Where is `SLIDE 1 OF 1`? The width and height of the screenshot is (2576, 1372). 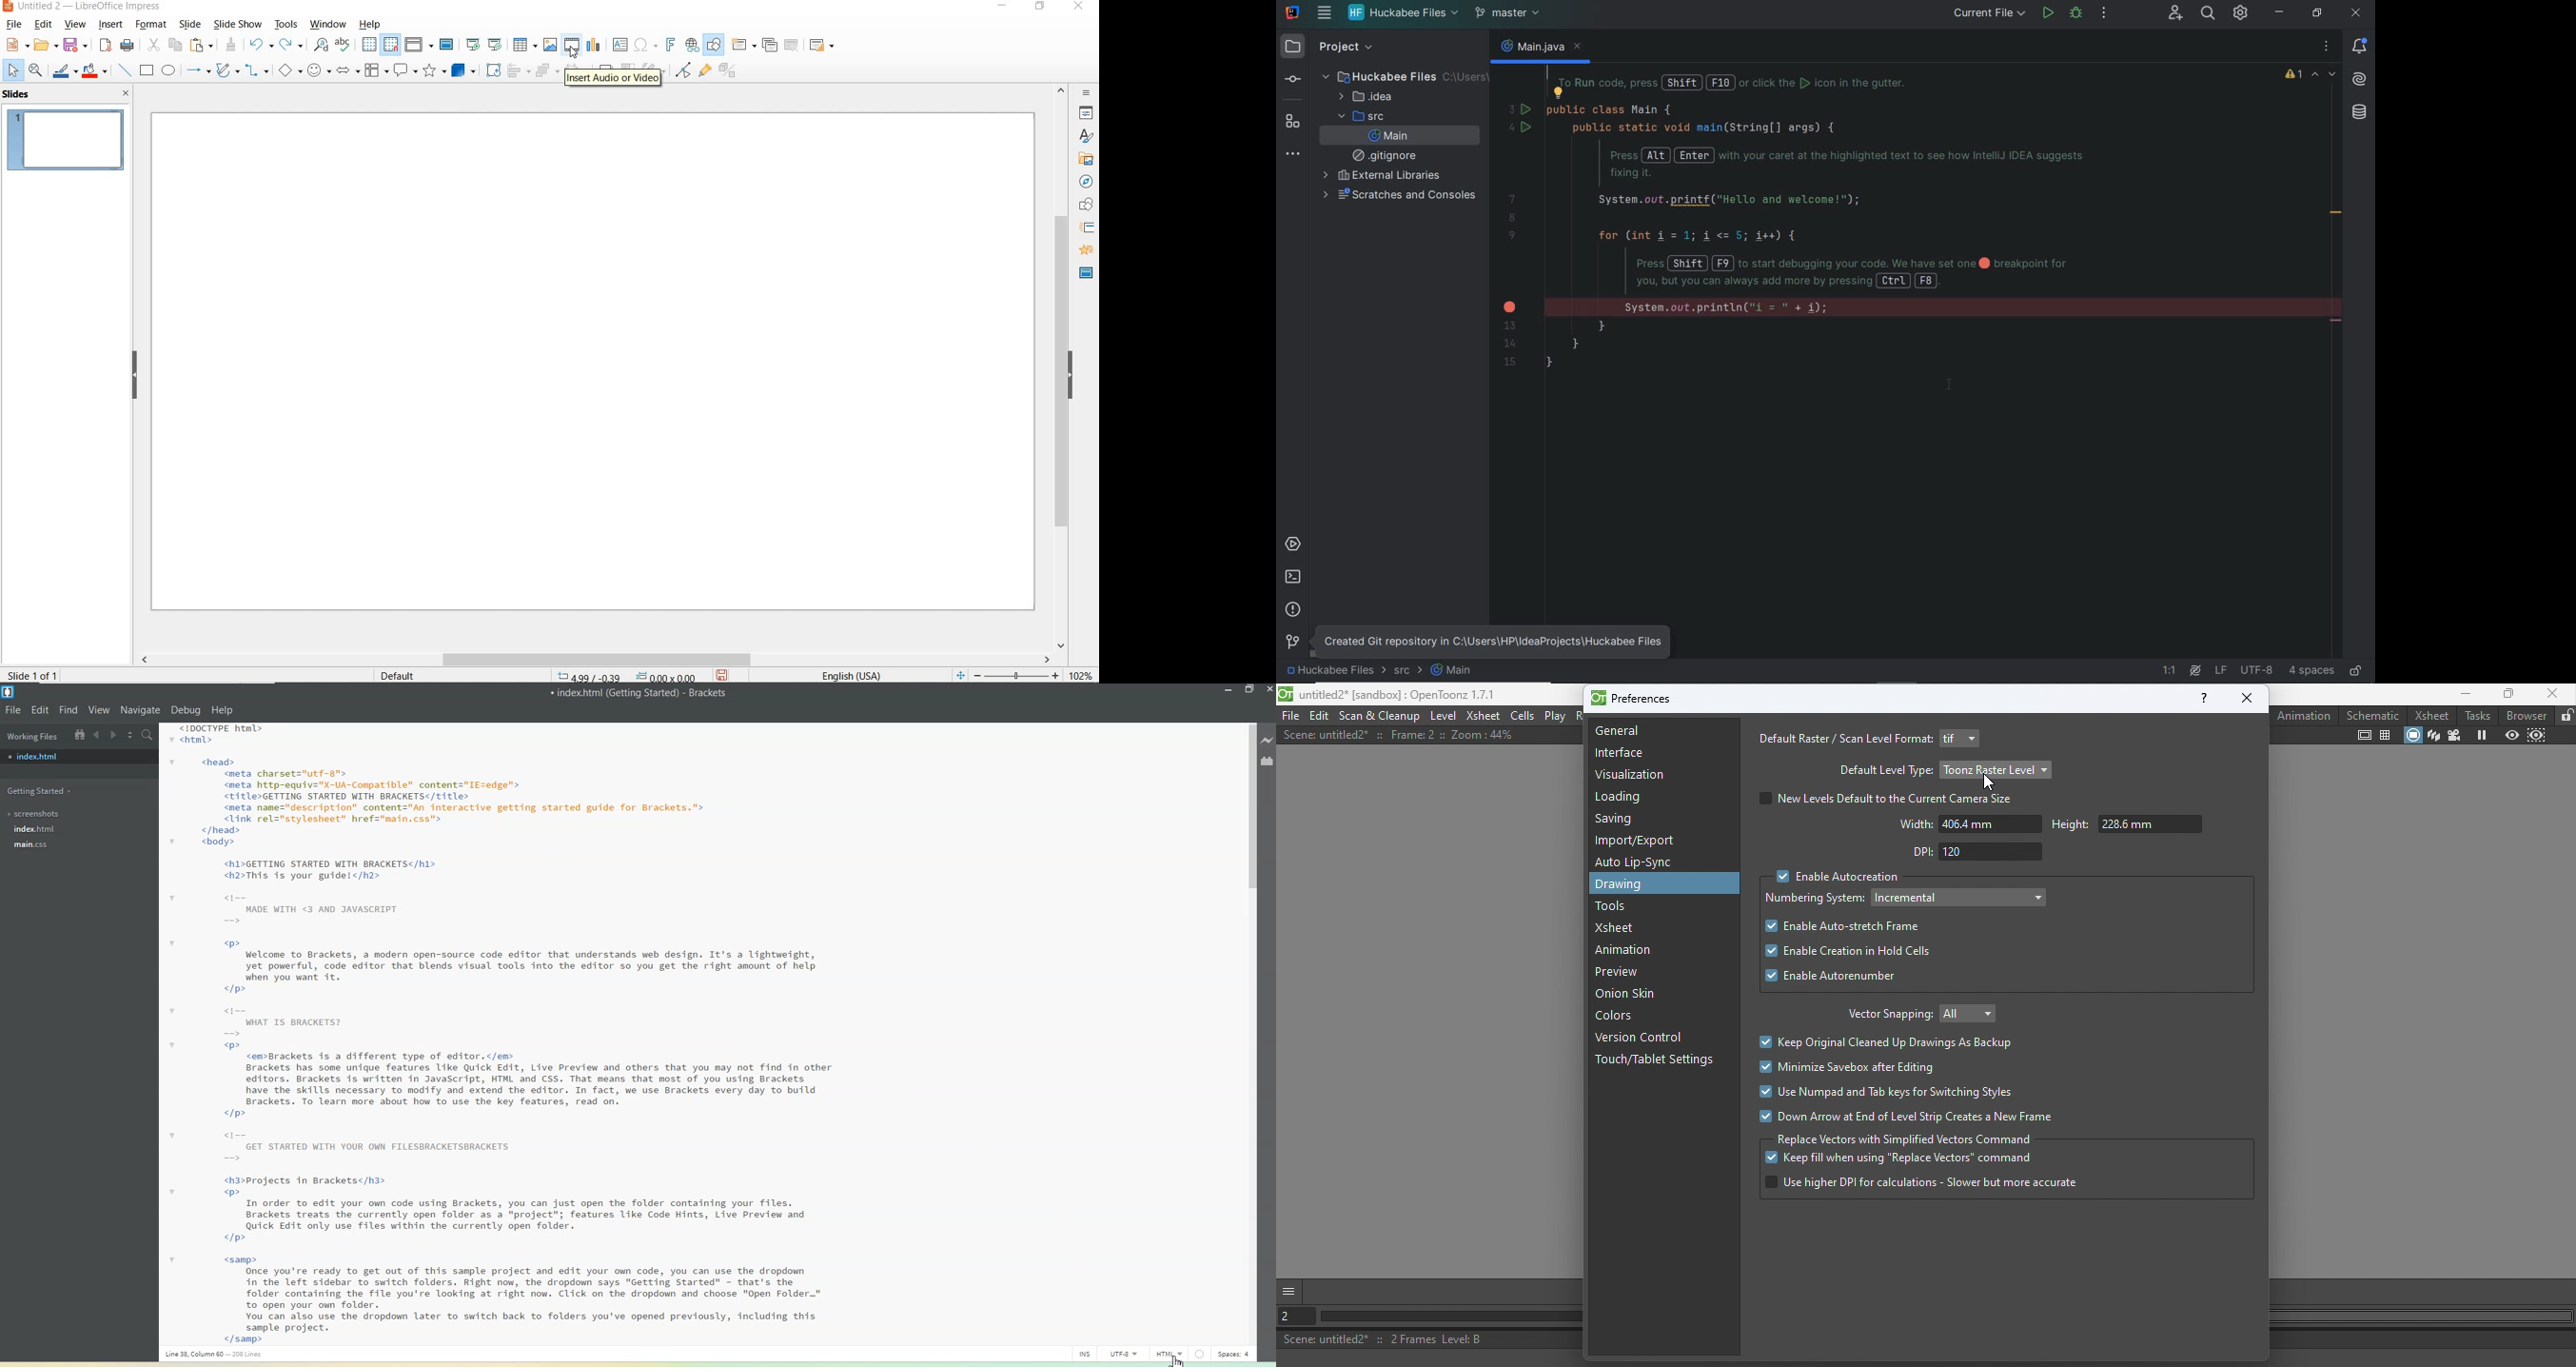 SLIDE 1 OF 1 is located at coordinates (35, 674).